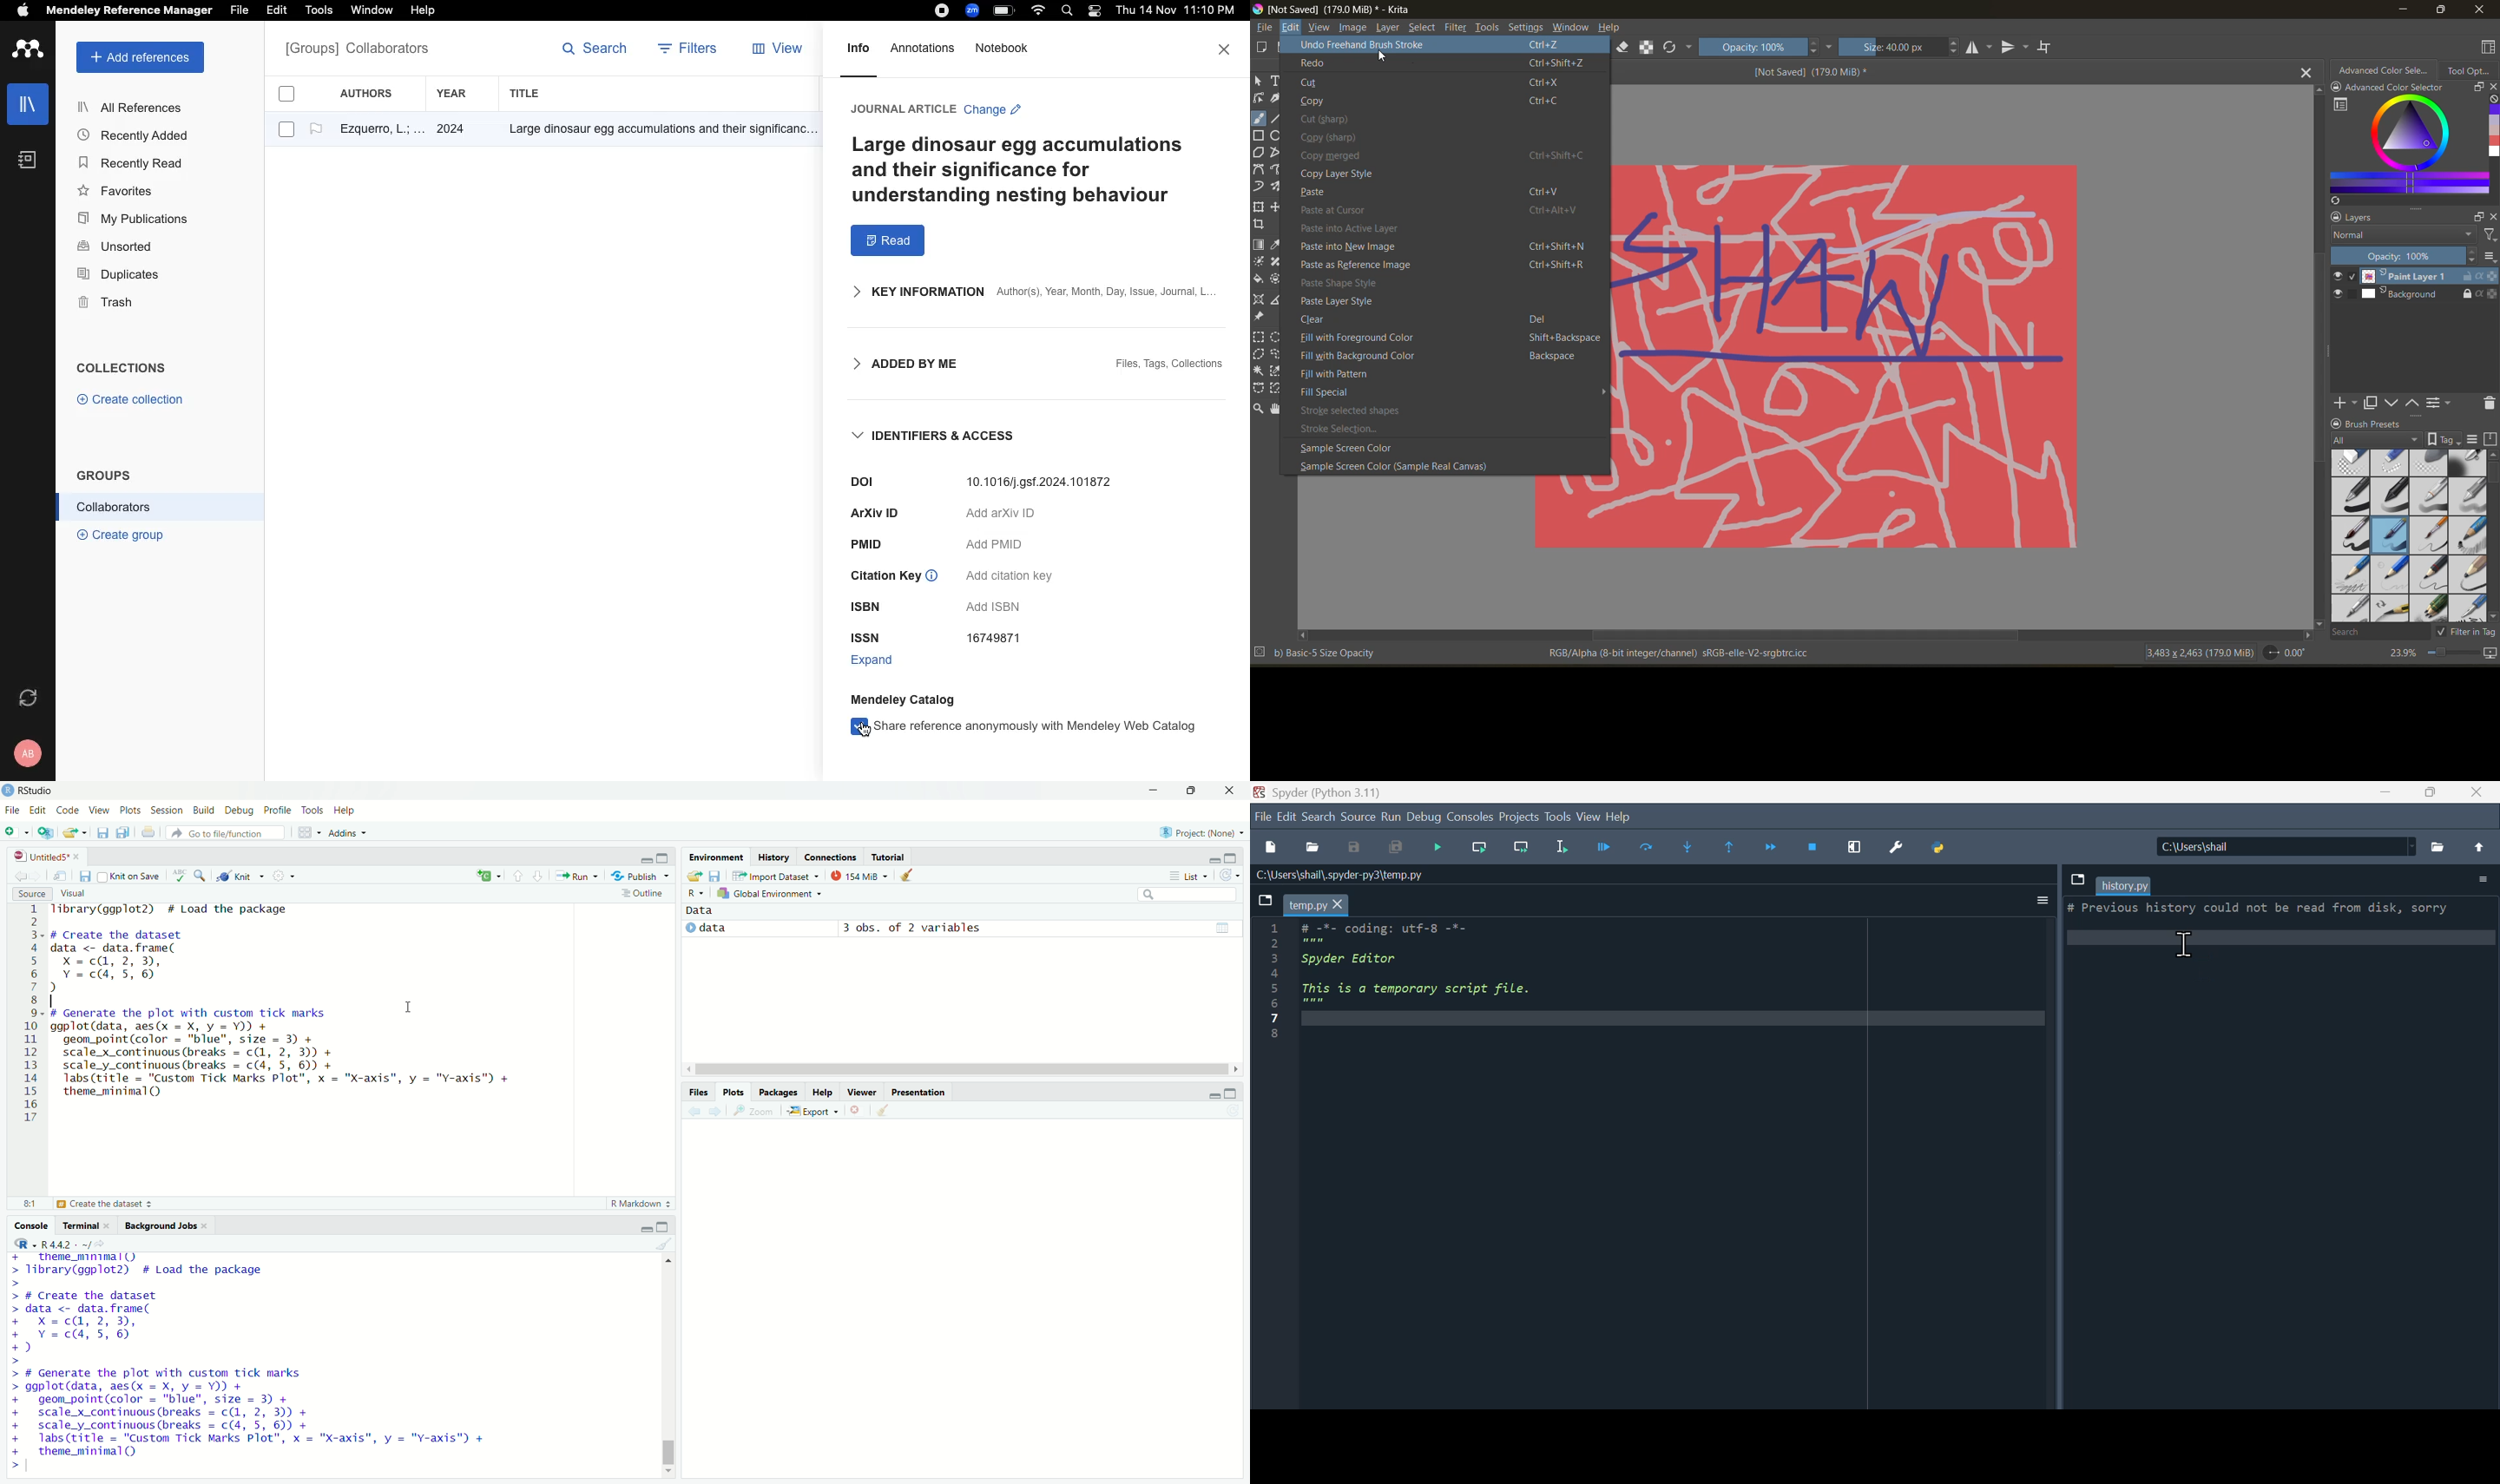 Image resolution: width=2520 pixels, height=1484 pixels. What do you see at coordinates (1277, 118) in the screenshot?
I see `line tool` at bounding box center [1277, 118].